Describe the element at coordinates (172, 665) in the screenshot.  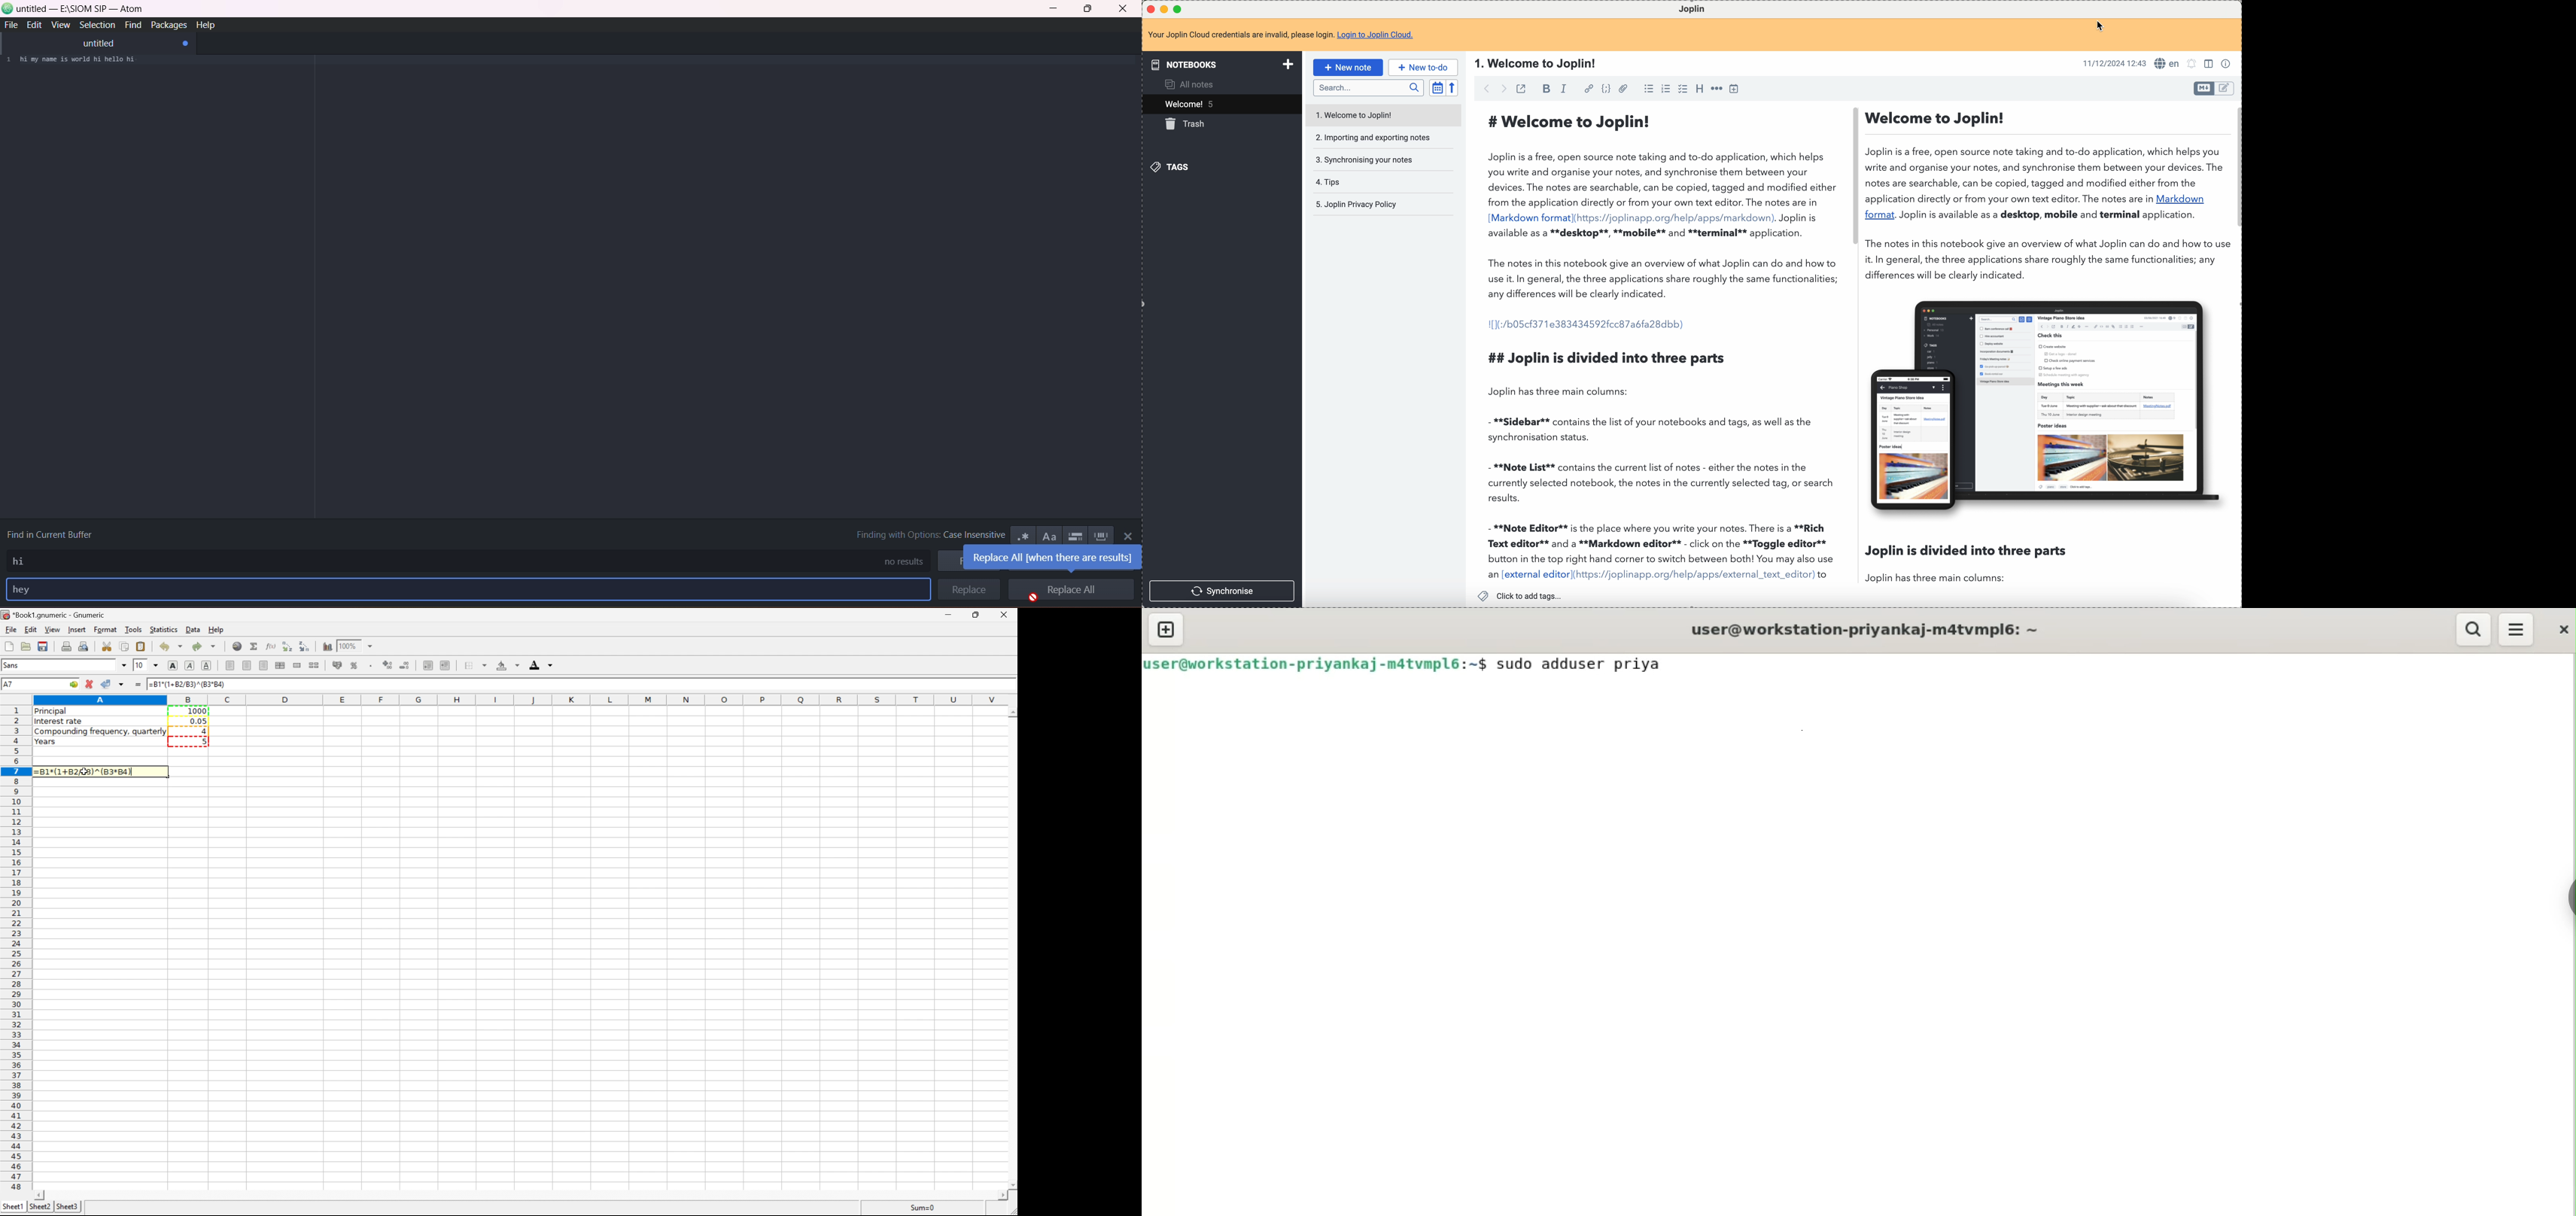
I see `bold` at that location.